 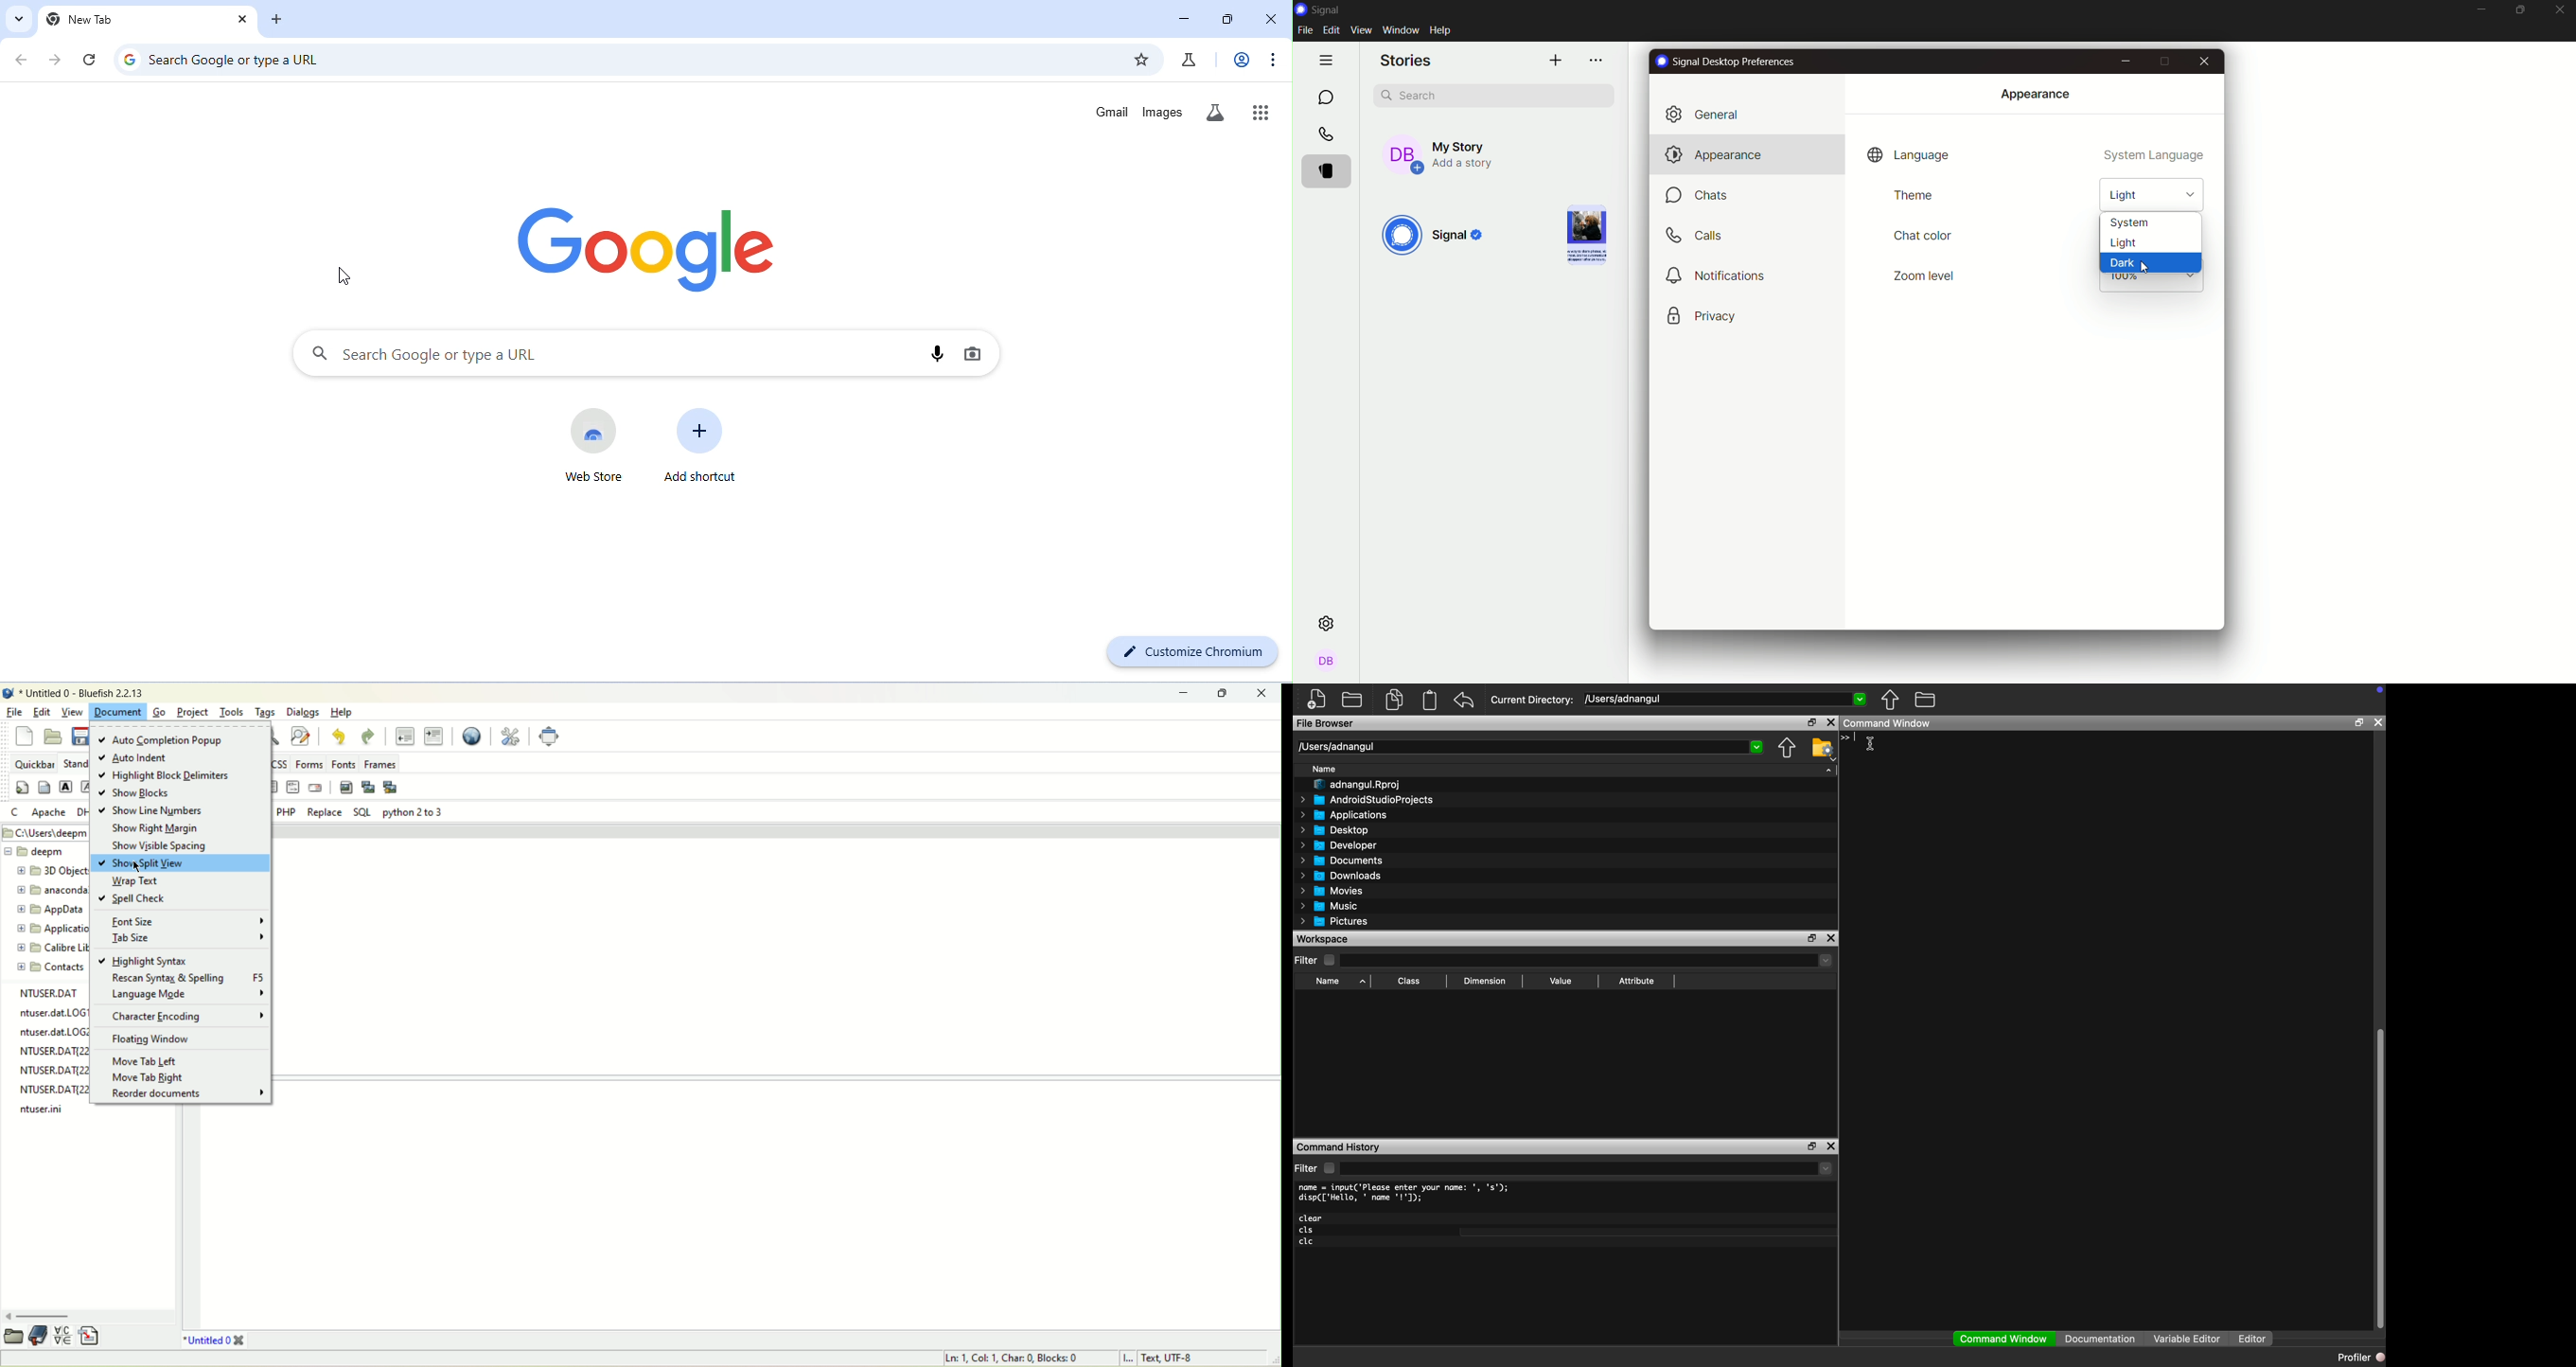 What do you see at coordinates (1325, 97) in the screenshot?
I see `chat` at bounding box center [1325, 97].